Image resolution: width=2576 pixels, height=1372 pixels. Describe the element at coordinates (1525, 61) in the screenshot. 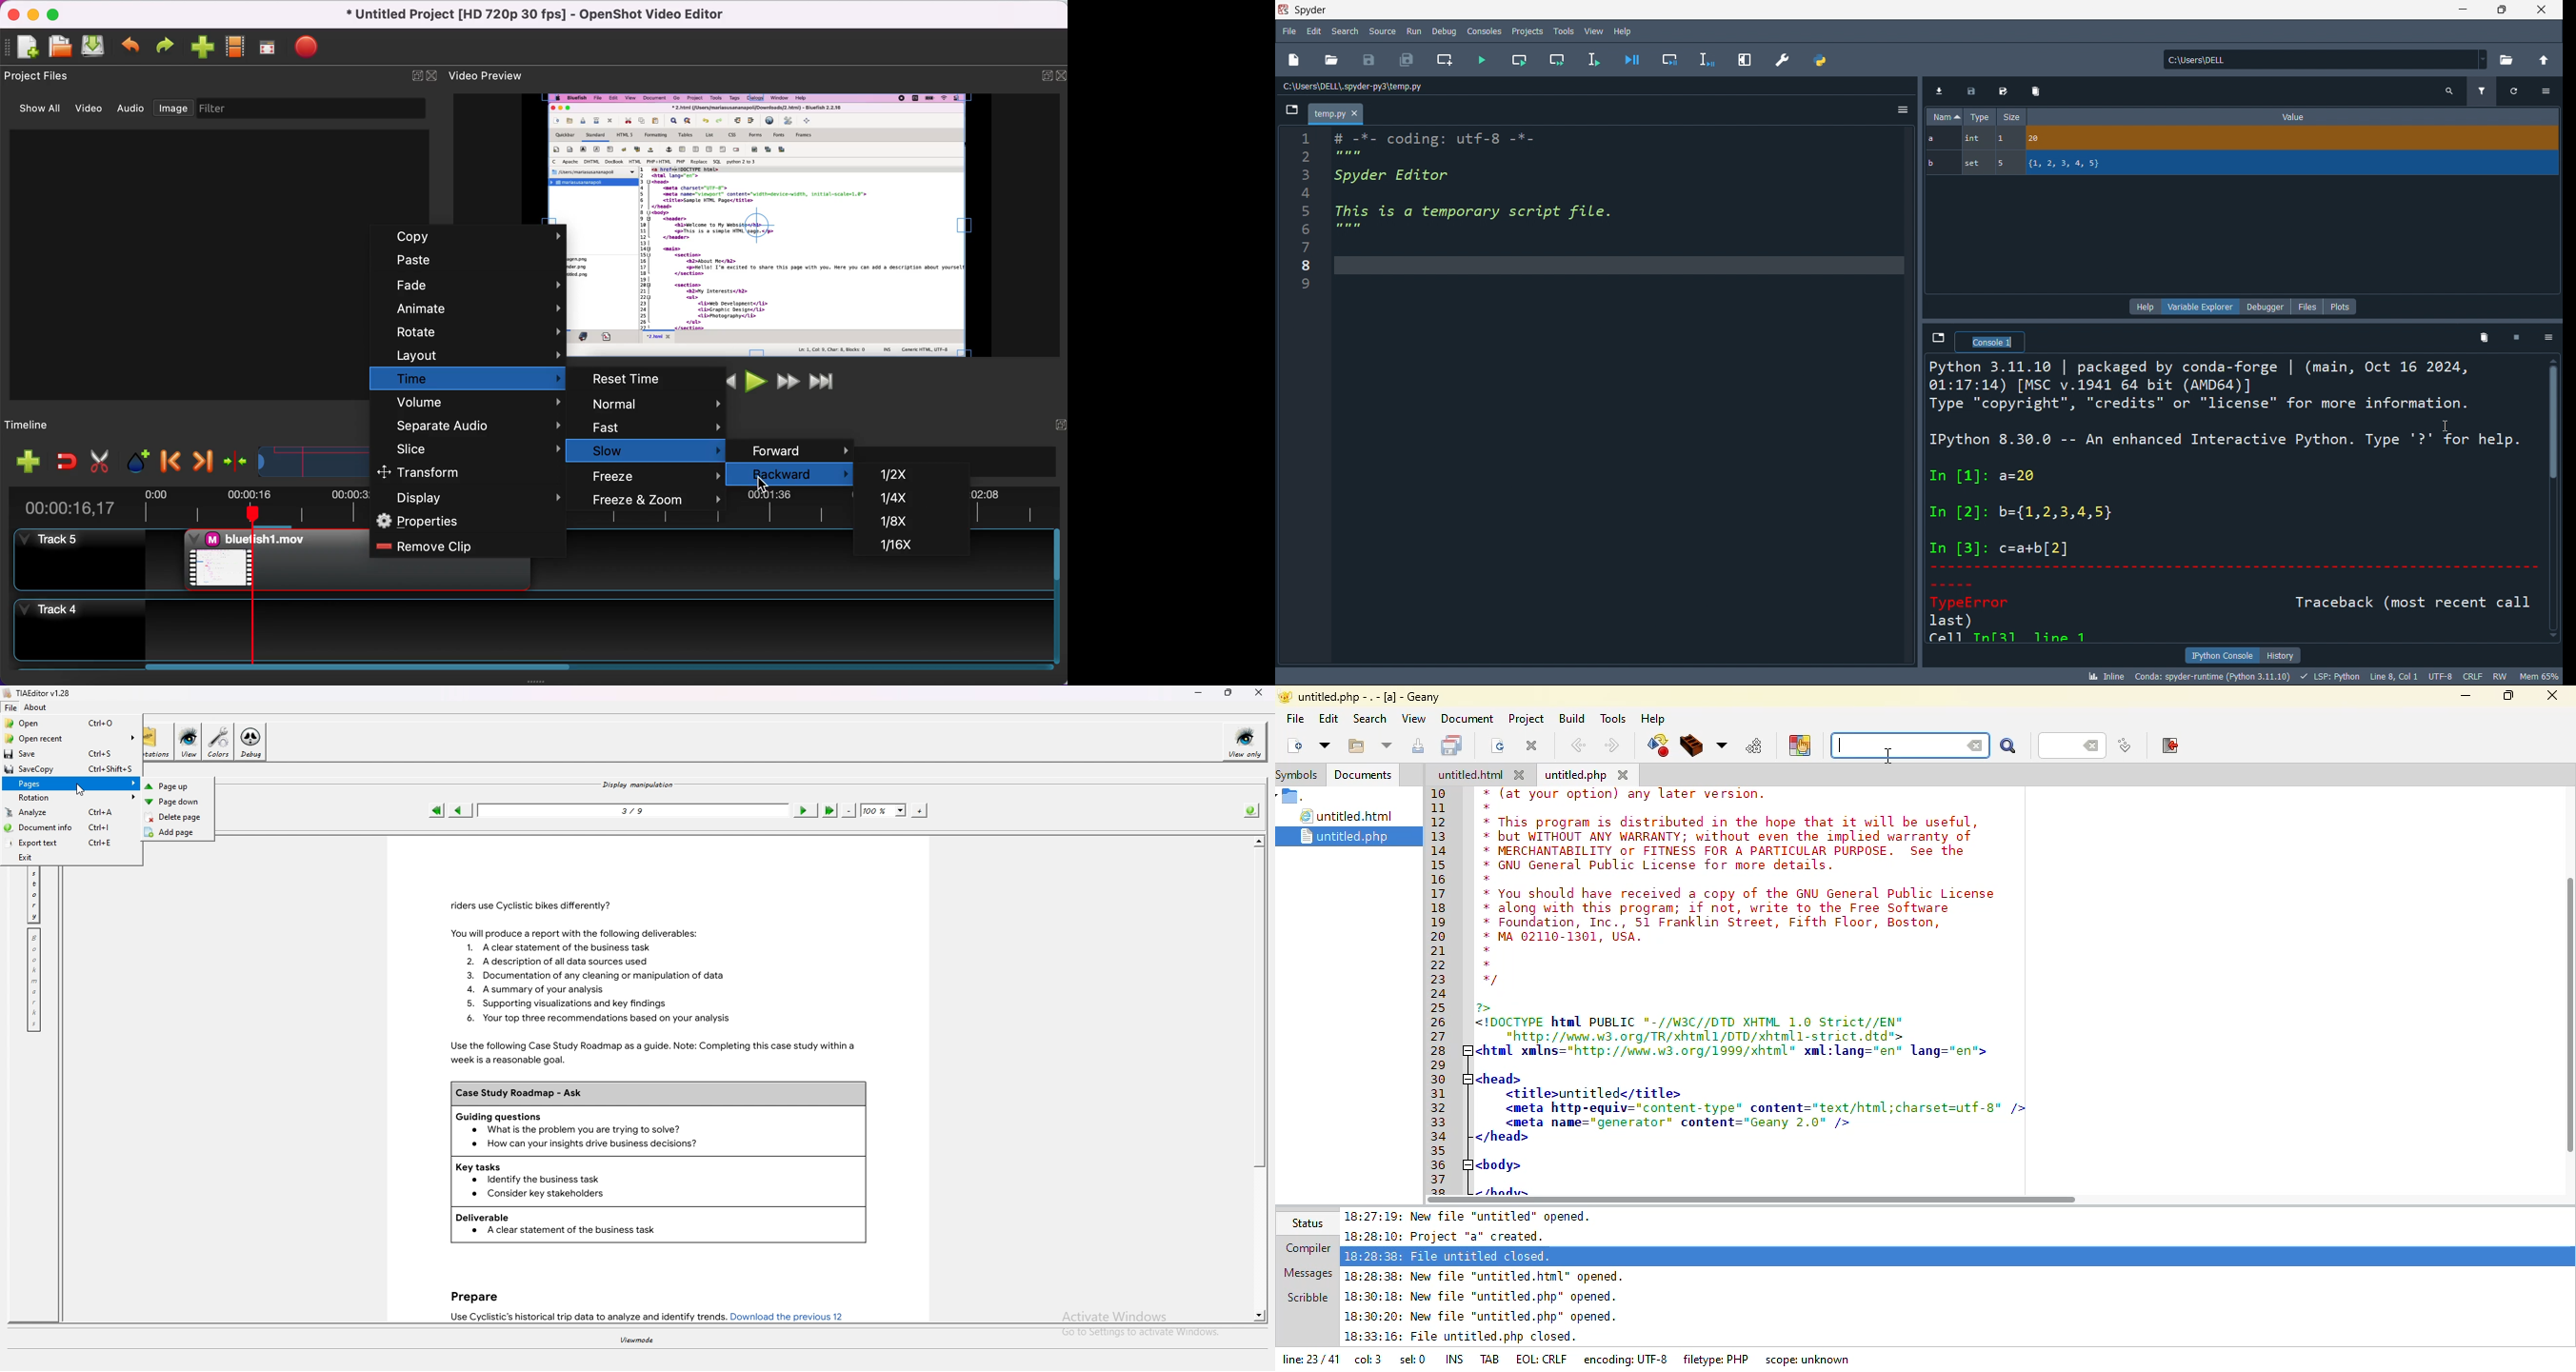

I see `run cell` at that location.